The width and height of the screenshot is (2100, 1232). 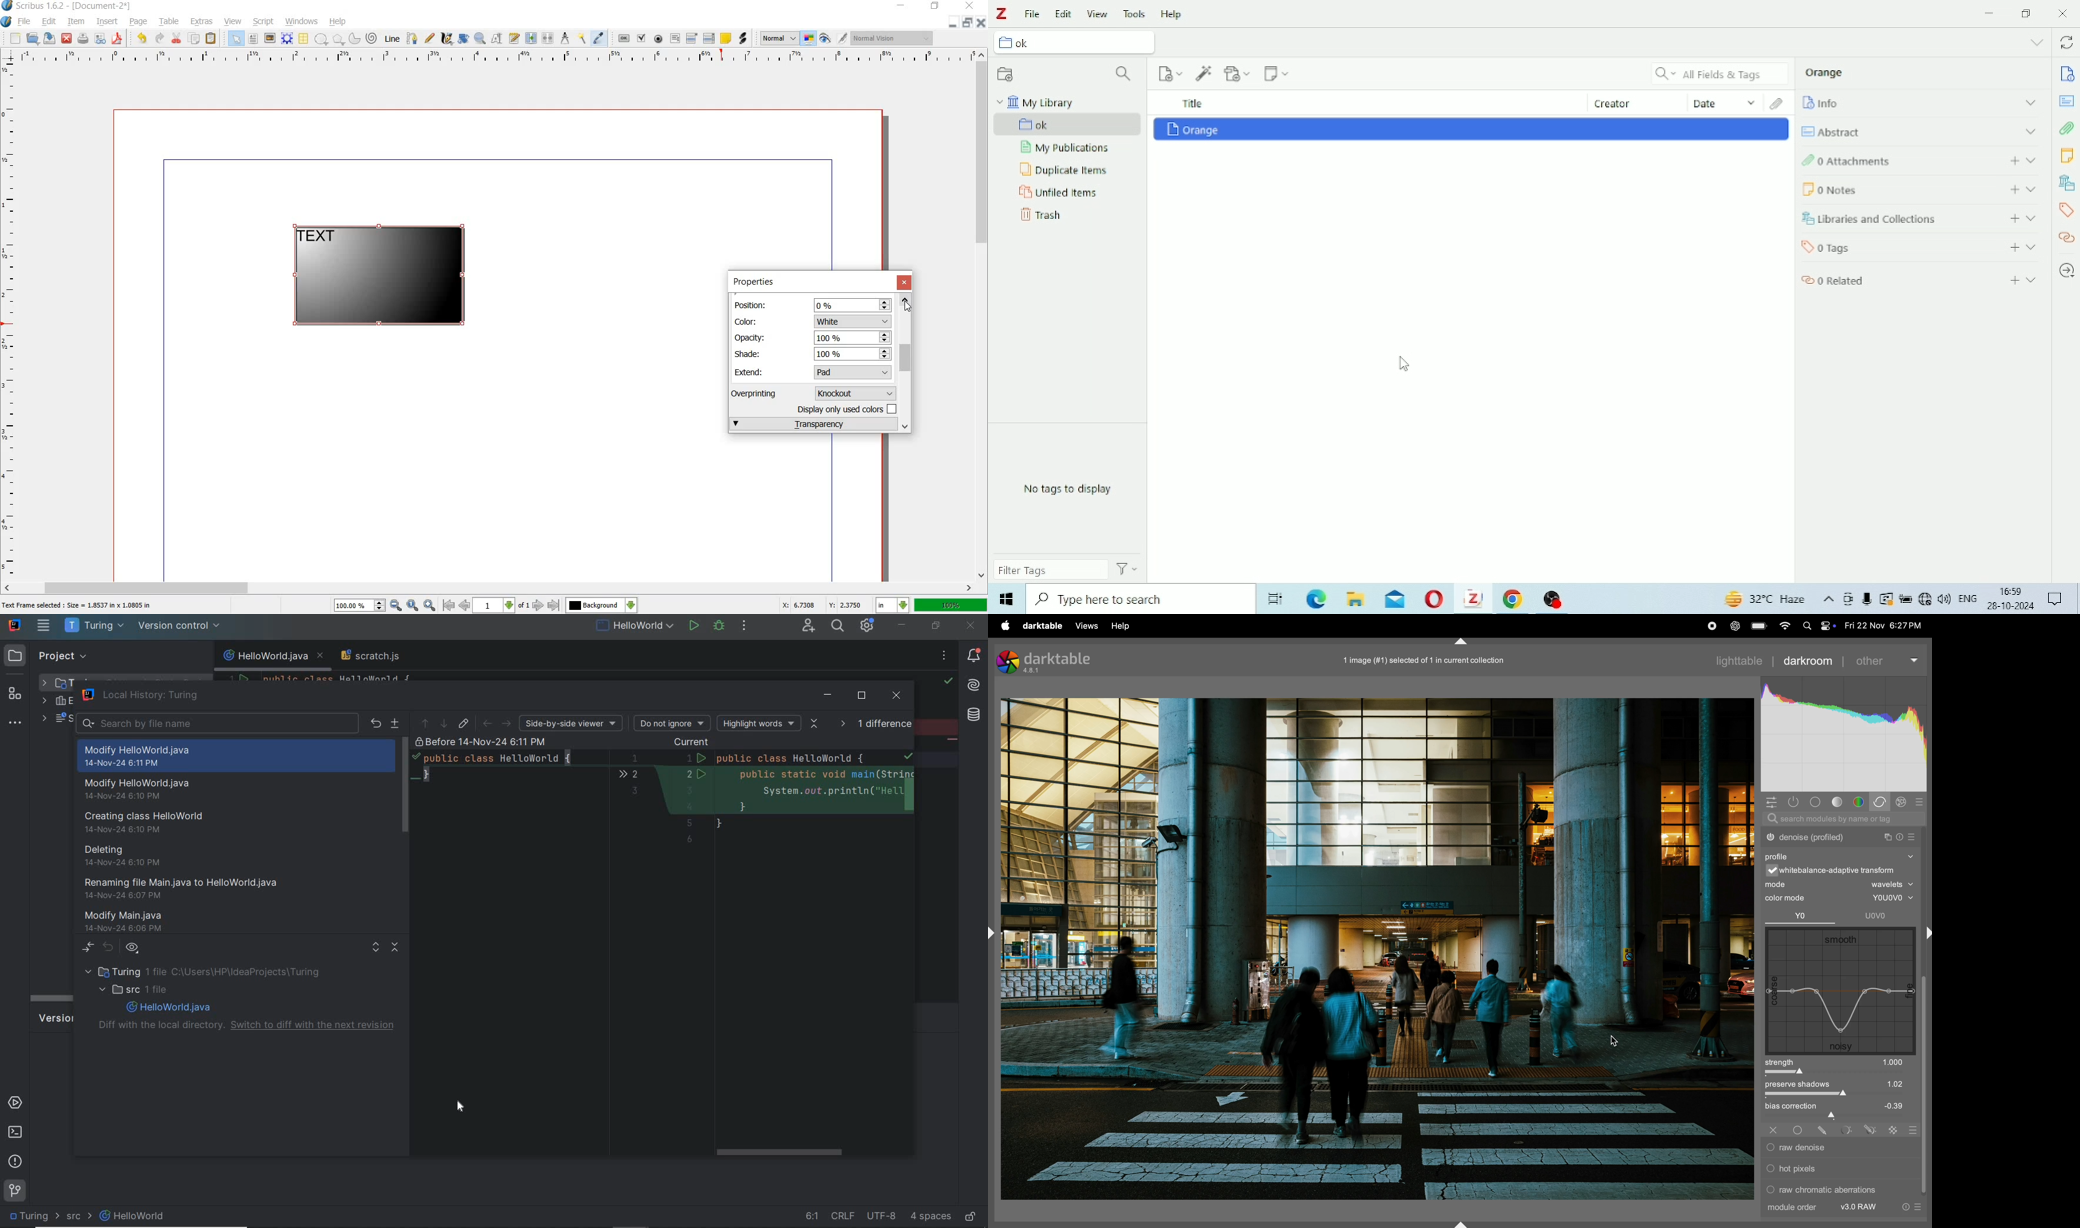 I want to click on restore, so click(x=967, y=24).